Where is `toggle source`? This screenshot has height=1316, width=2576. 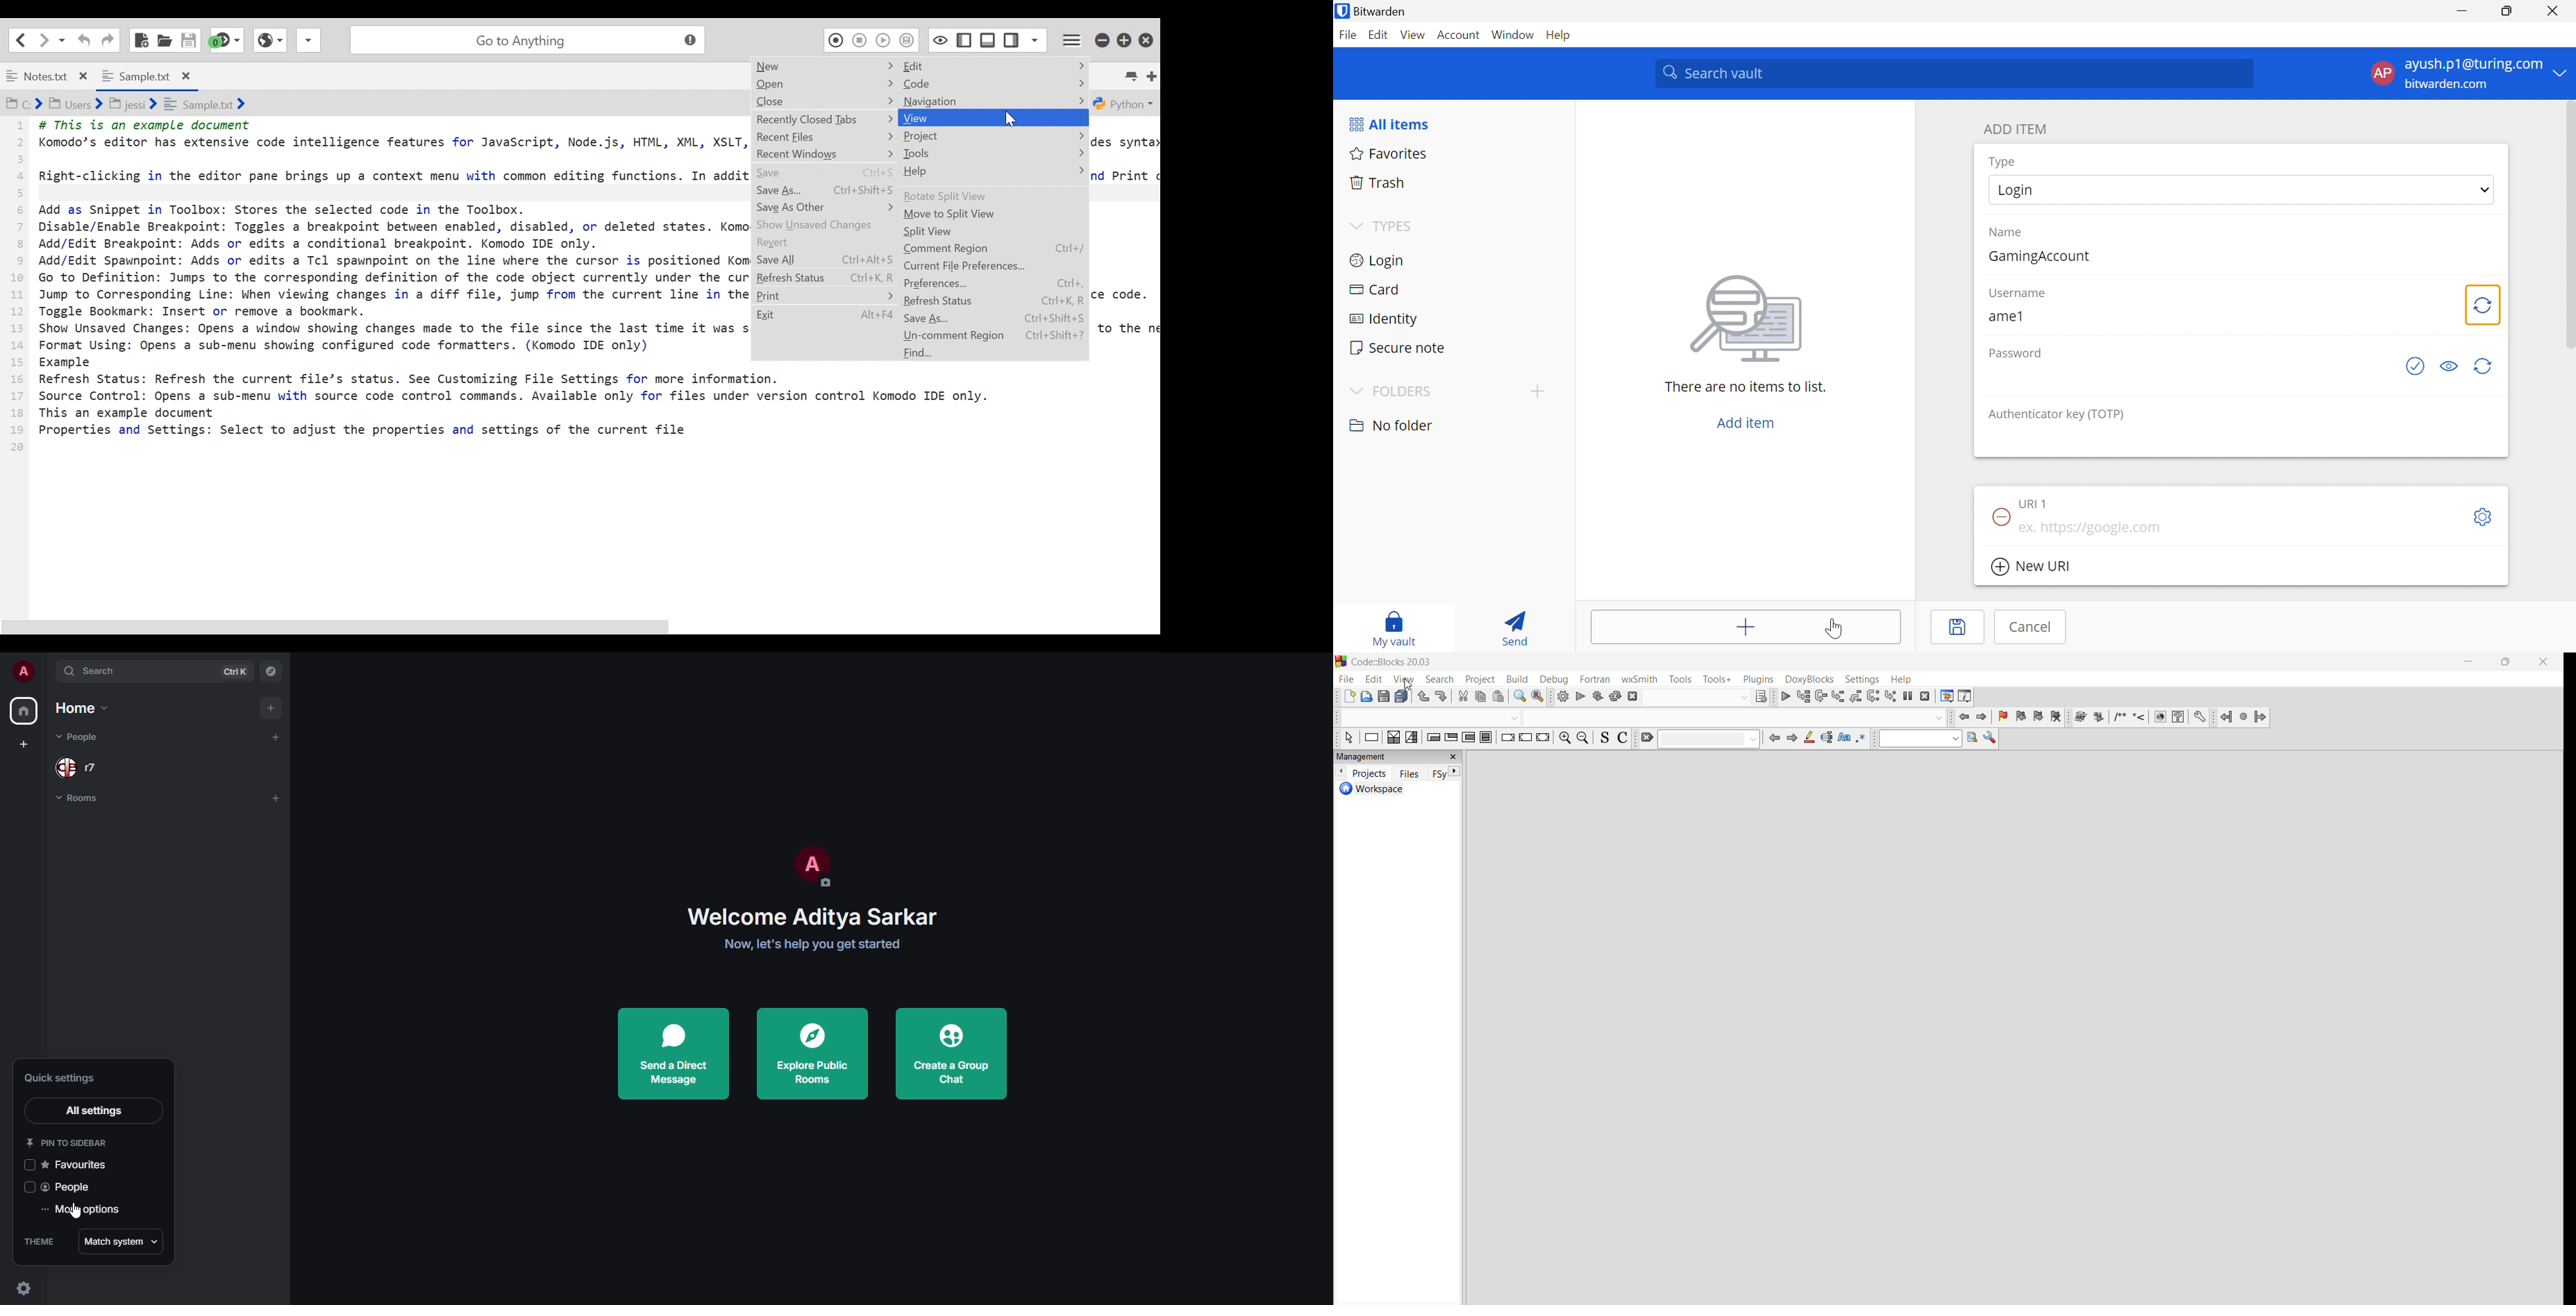 toggle source is located at coordinates (1606, 739).